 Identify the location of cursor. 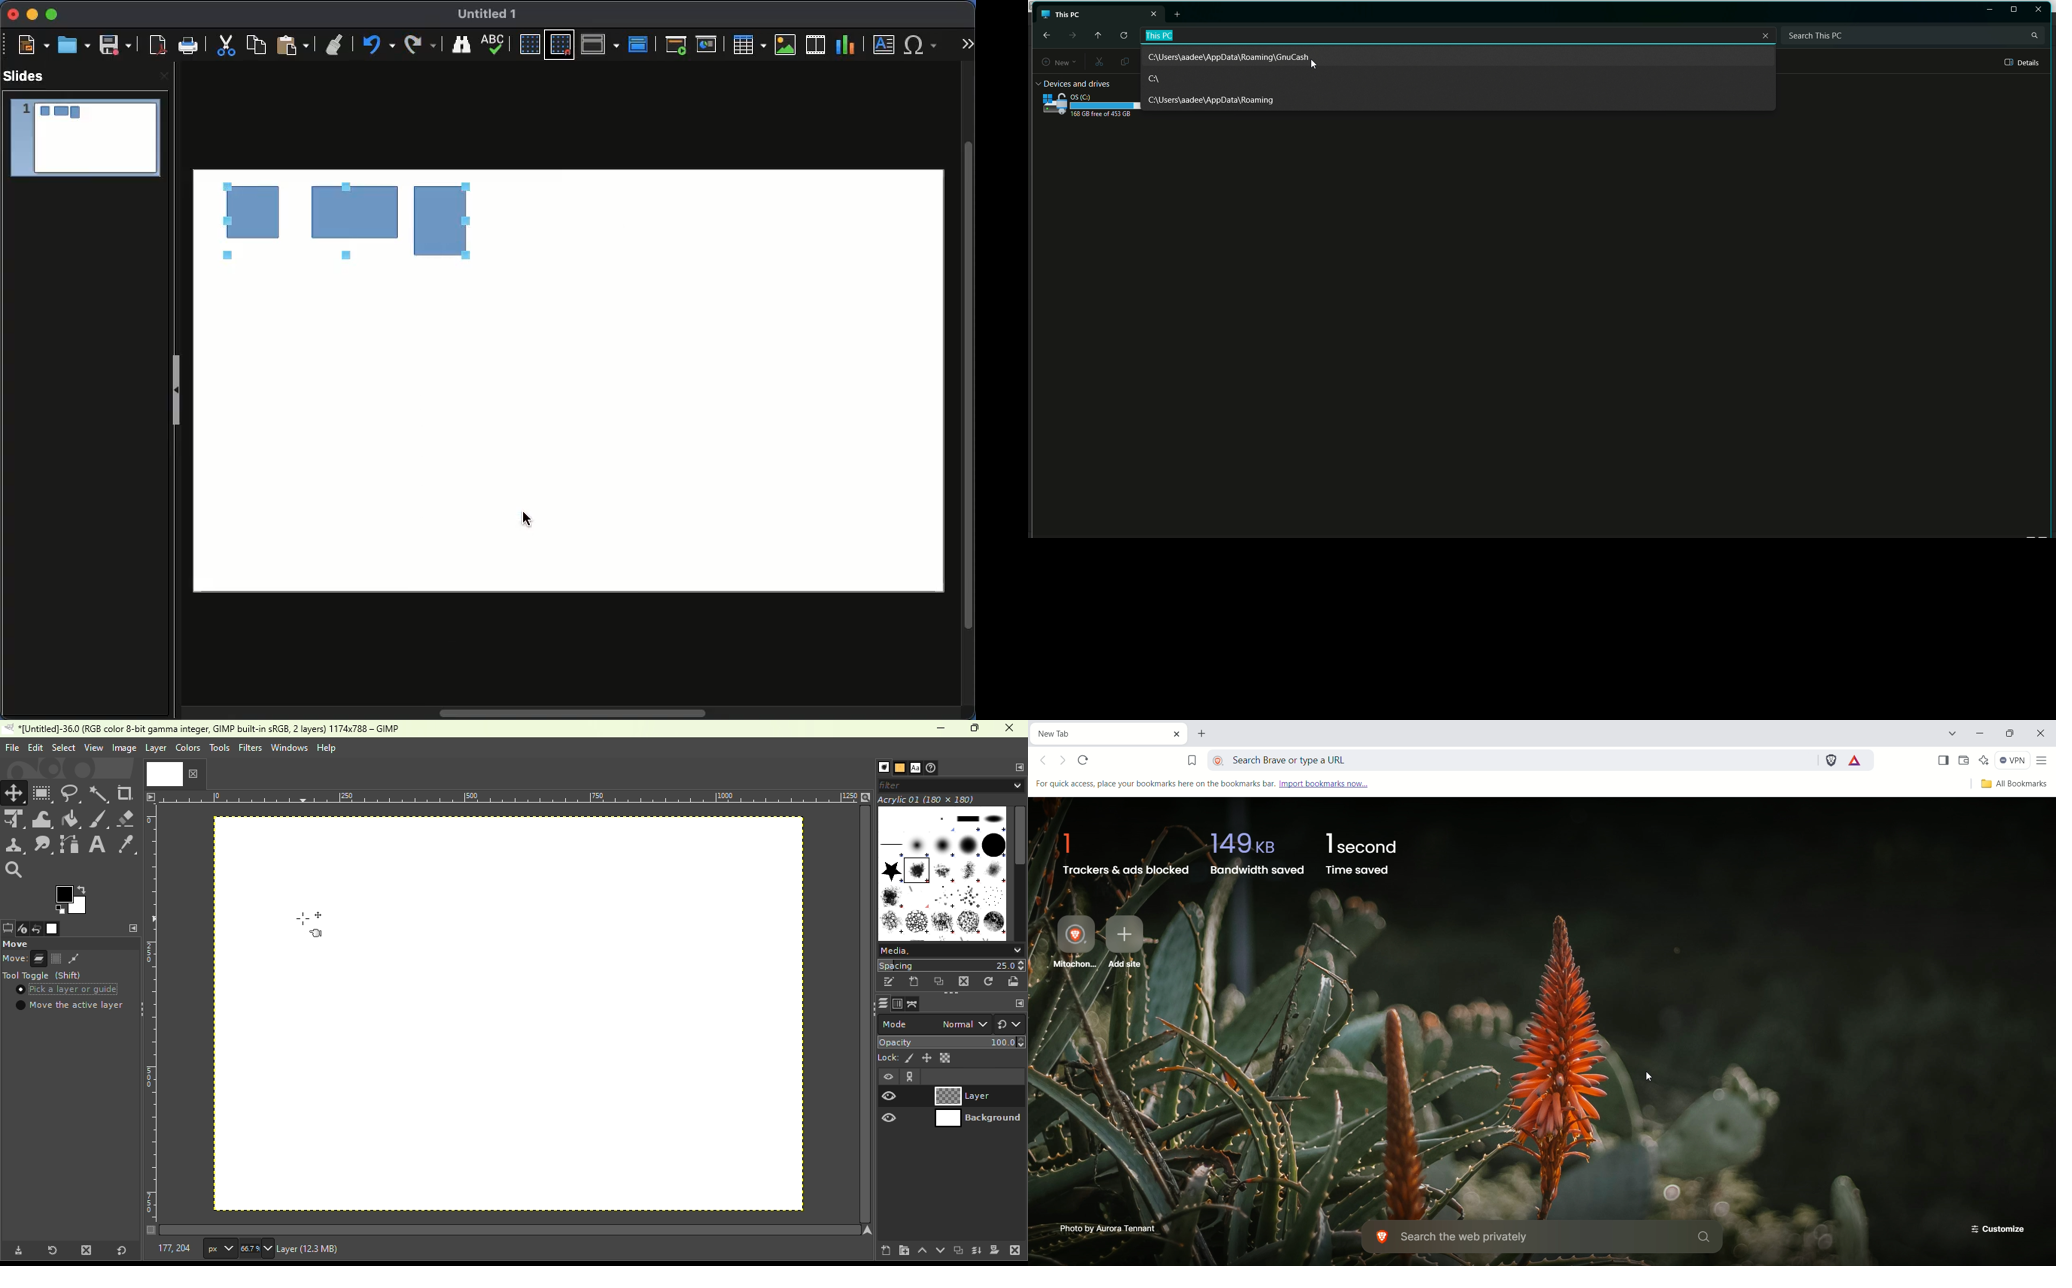
(528, 520).